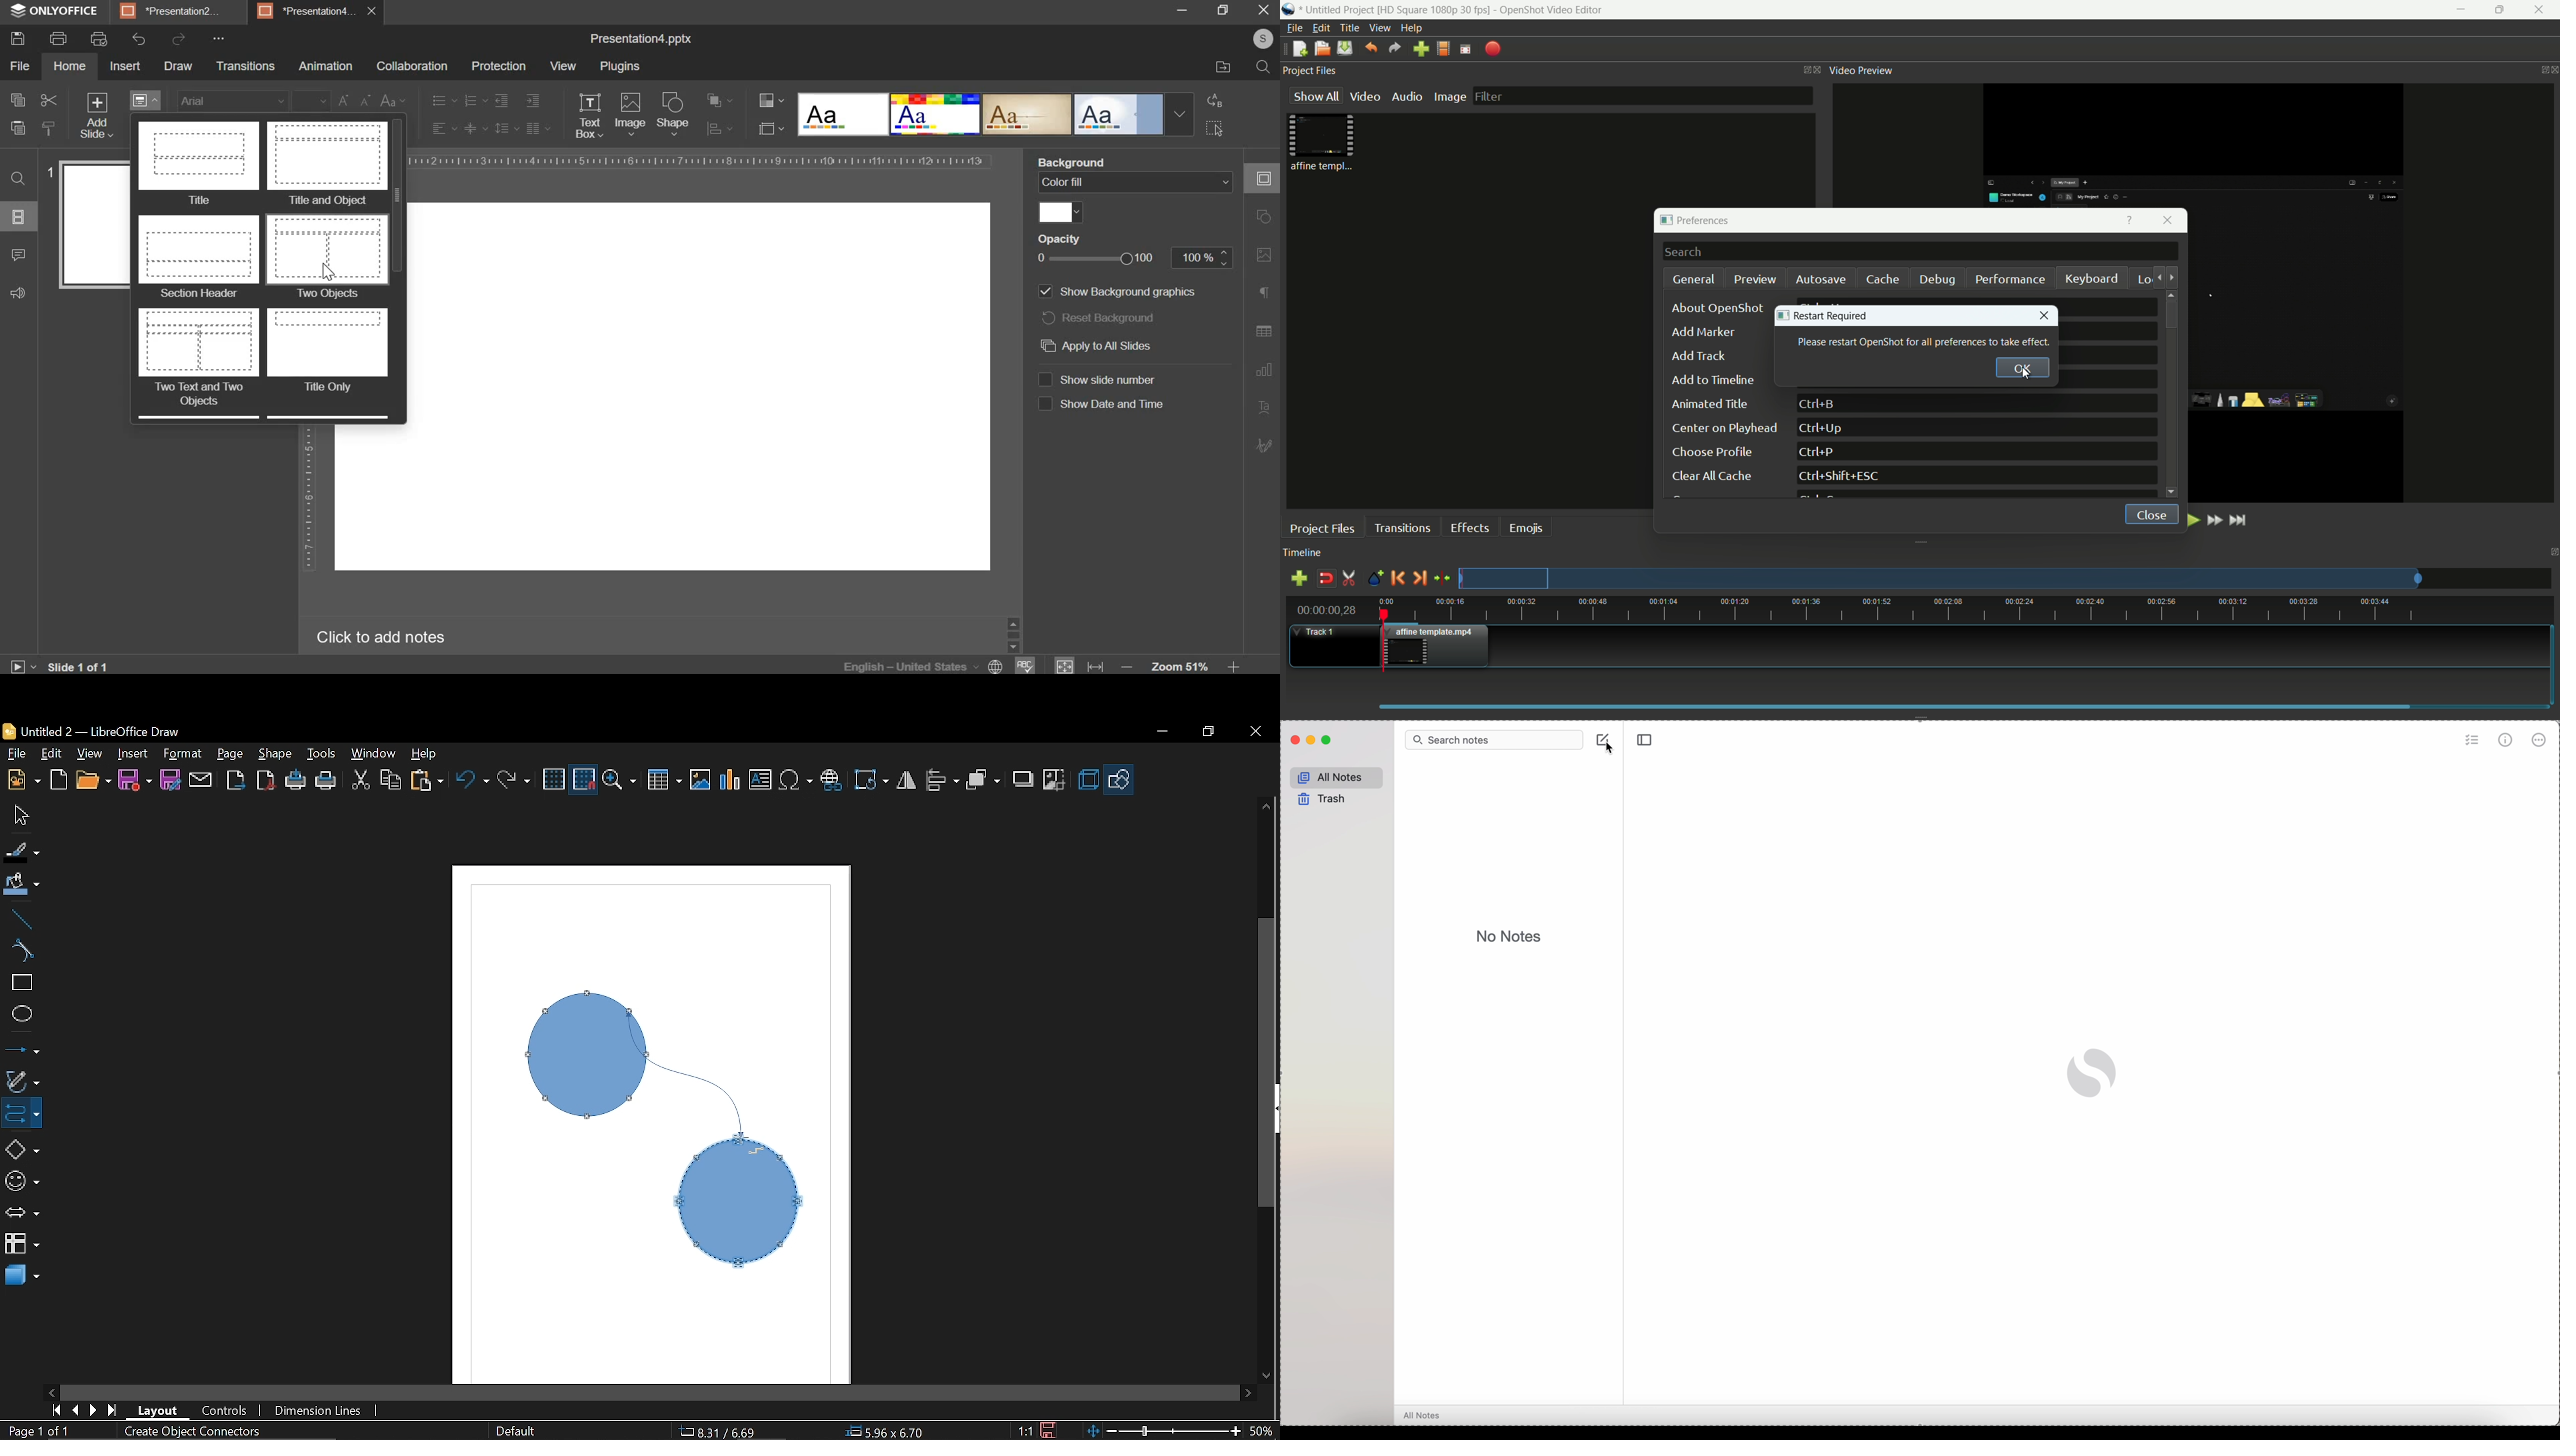 This screenshot has height=1456, width=2576. What do you see at coordinates (1115, 380) in the screenshot?
I see `show slide number` at bounding box center [1115, 380].